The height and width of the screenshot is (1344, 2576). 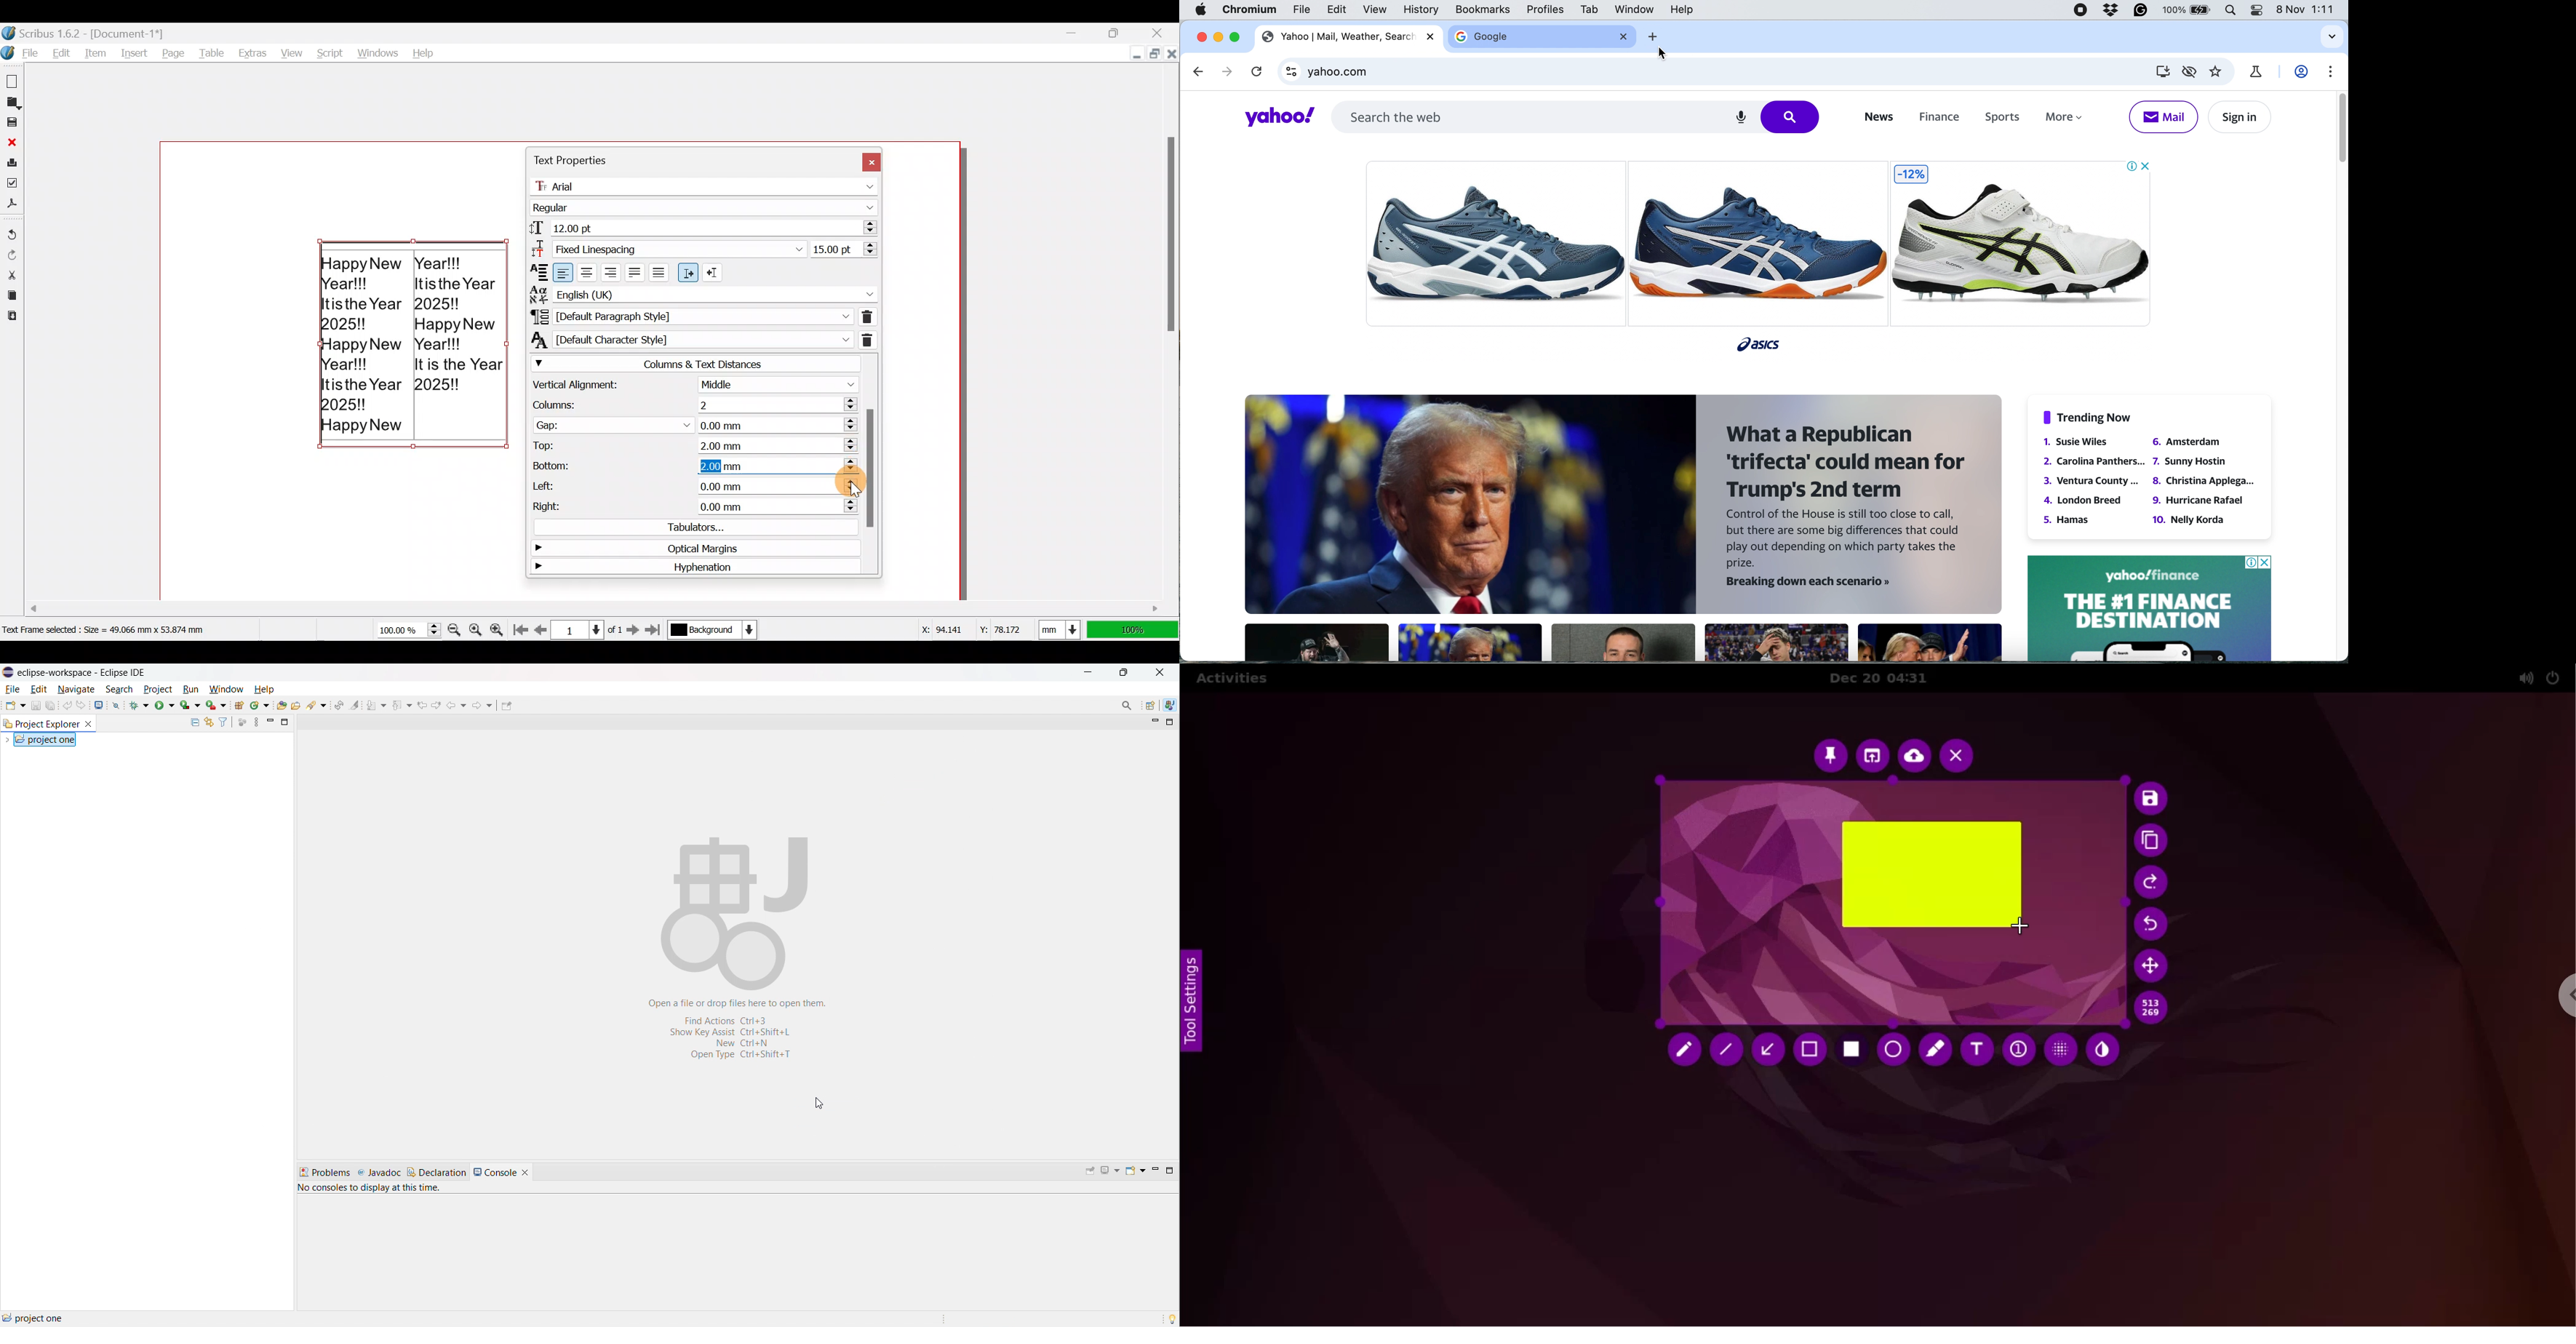 I want to click on vertical scroll bar, so click(x=2338, y=128).